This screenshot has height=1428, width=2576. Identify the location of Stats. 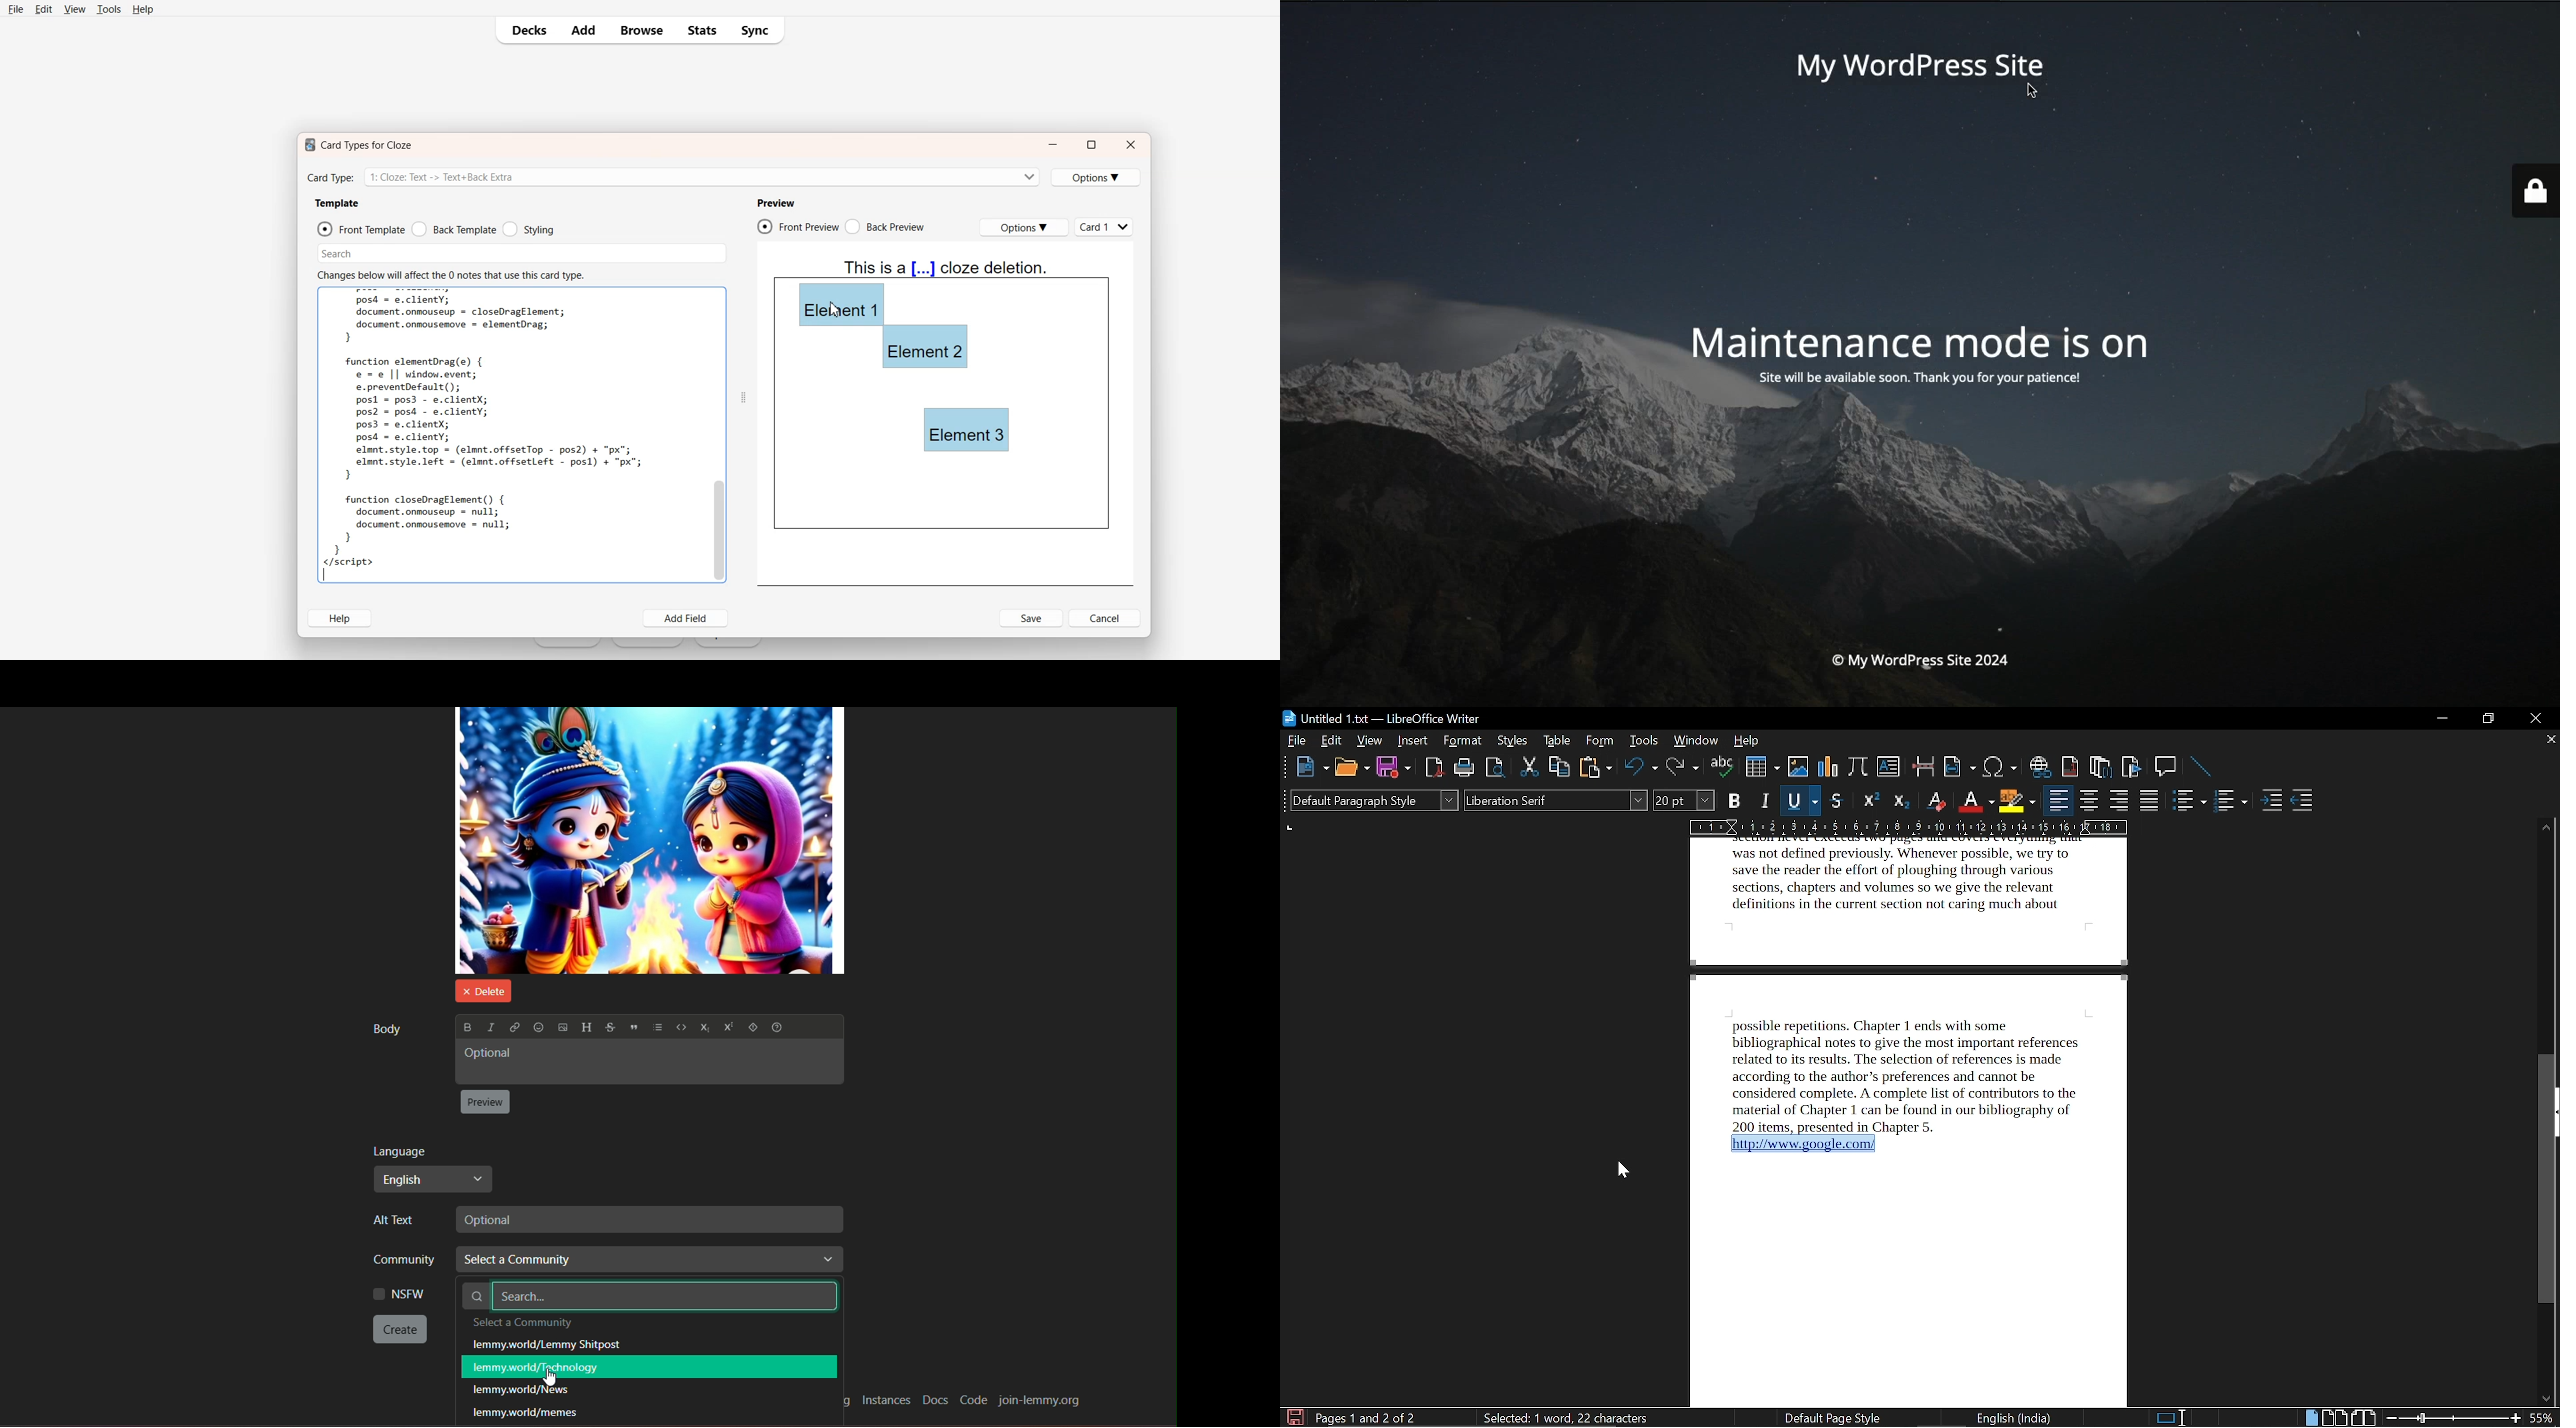
(701, 31).